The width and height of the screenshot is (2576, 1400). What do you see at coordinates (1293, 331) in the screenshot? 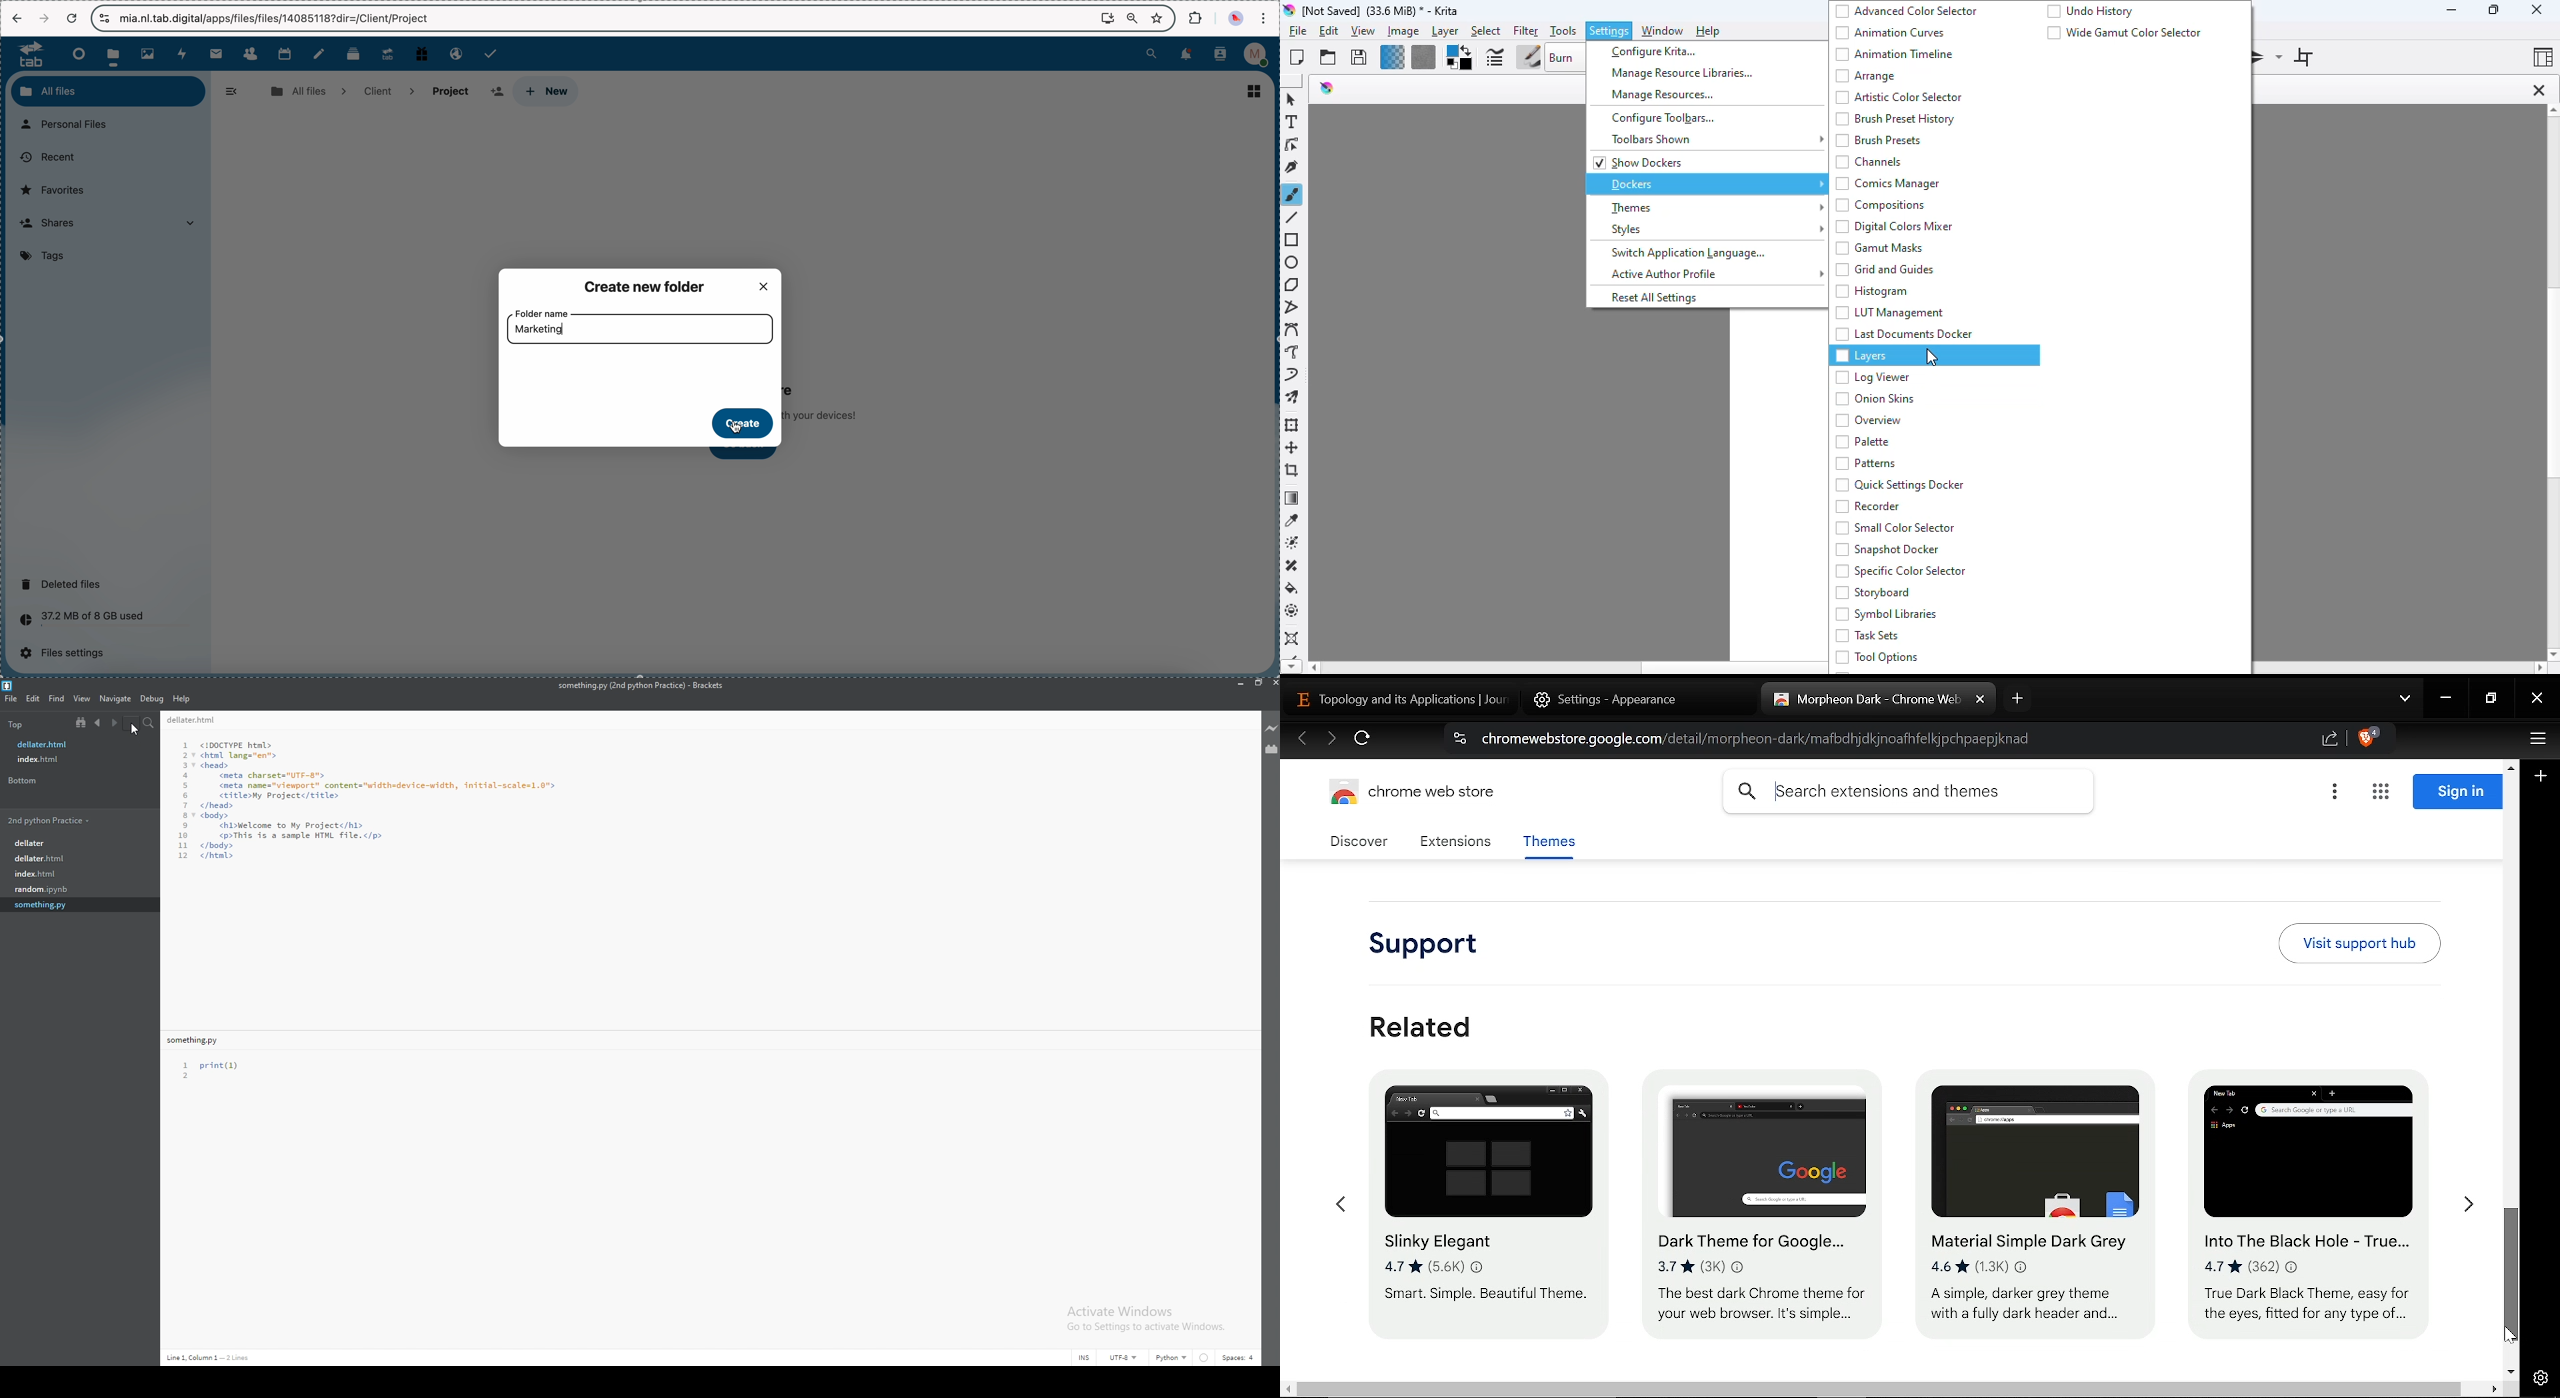
I see `bezier curve tool` at bounding box center [1293, 331].